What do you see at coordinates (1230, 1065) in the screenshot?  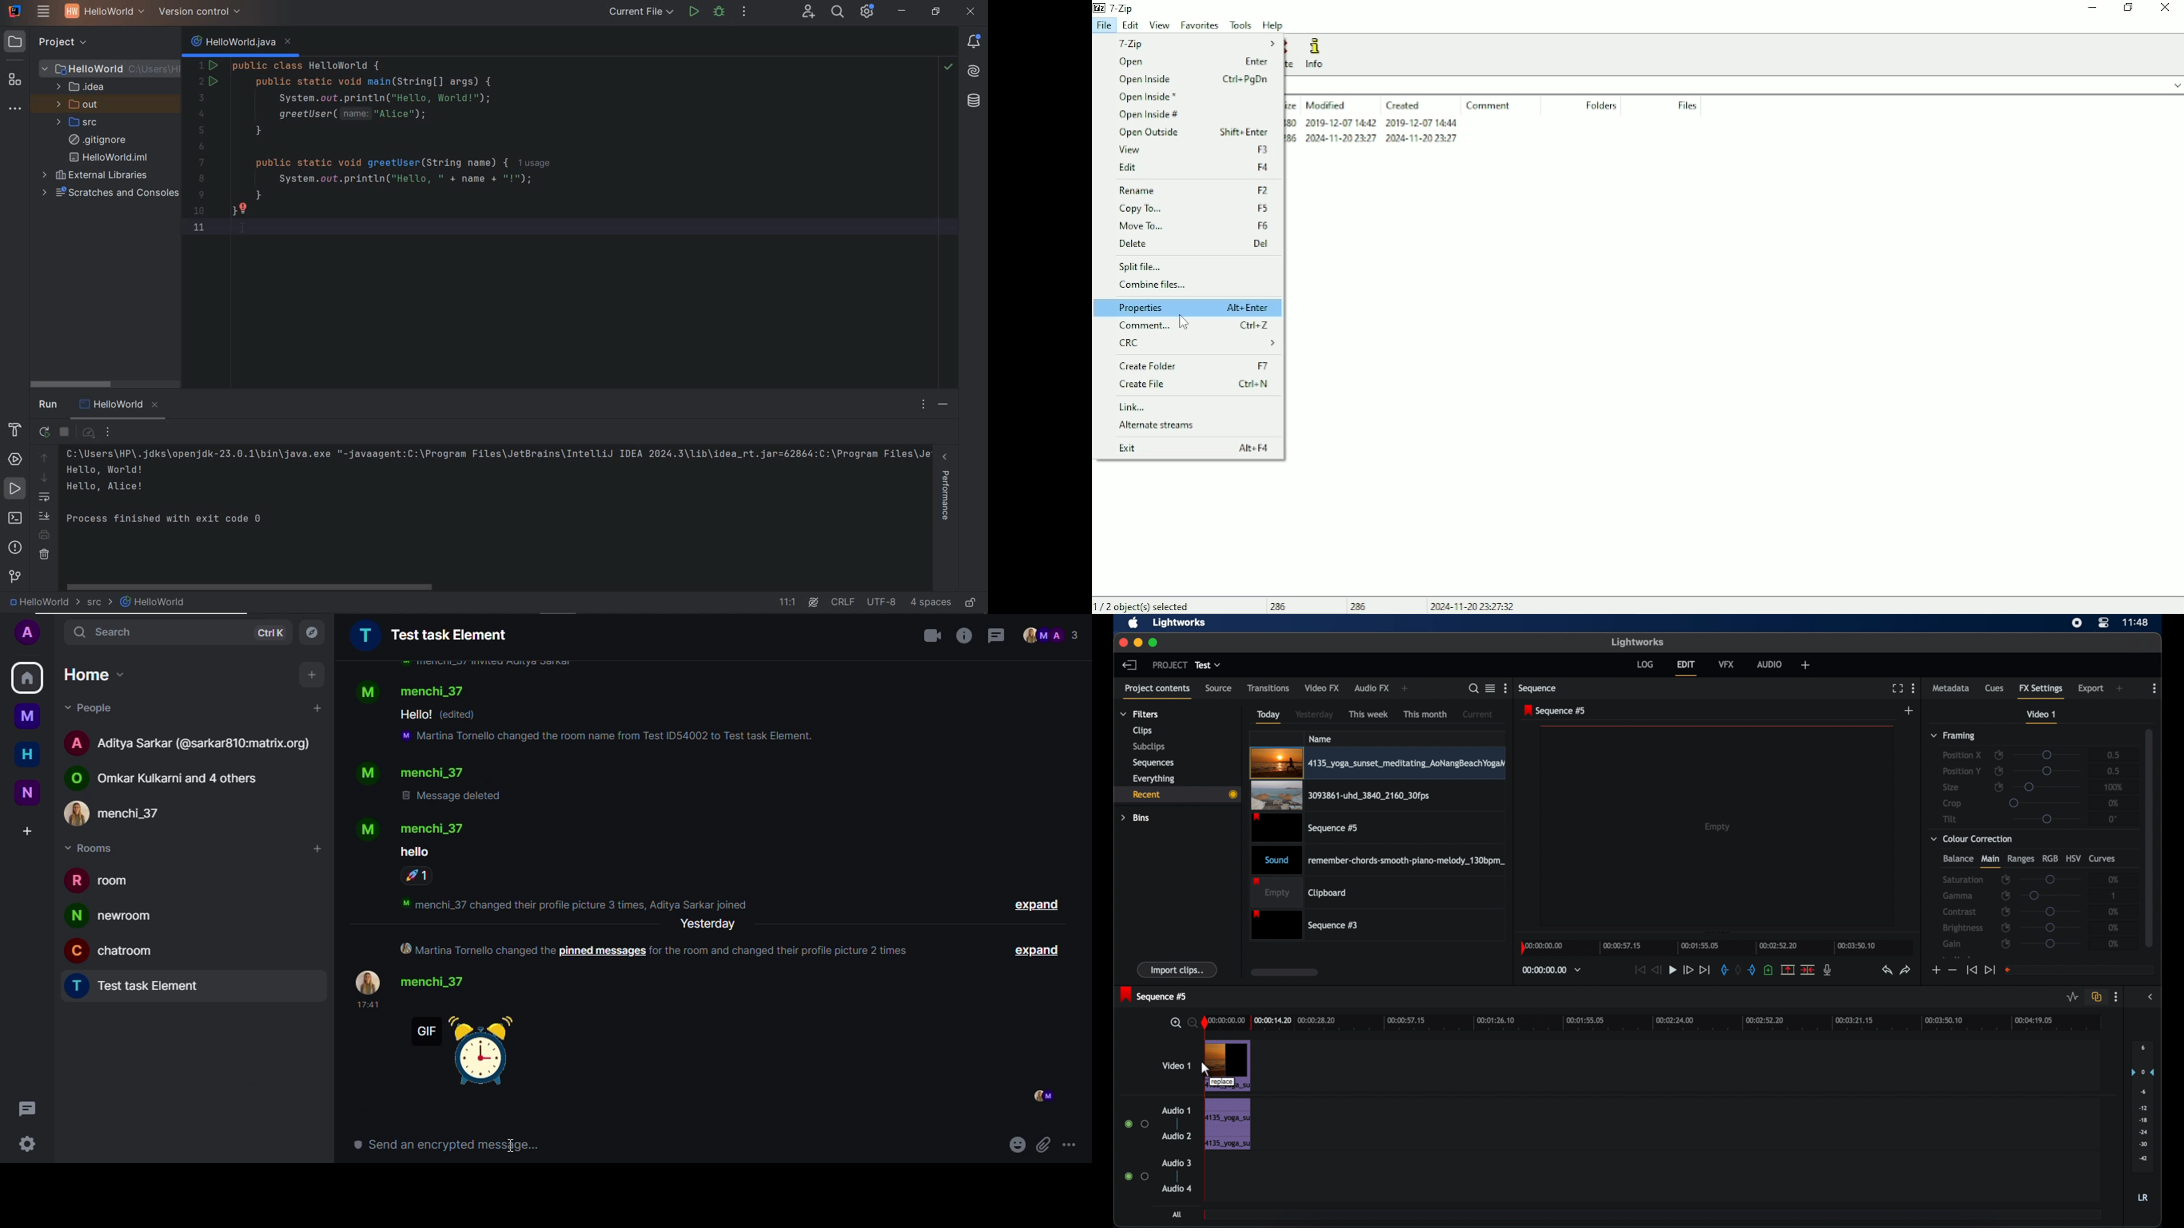 I see `video` at bounding box center [1230, 1065].